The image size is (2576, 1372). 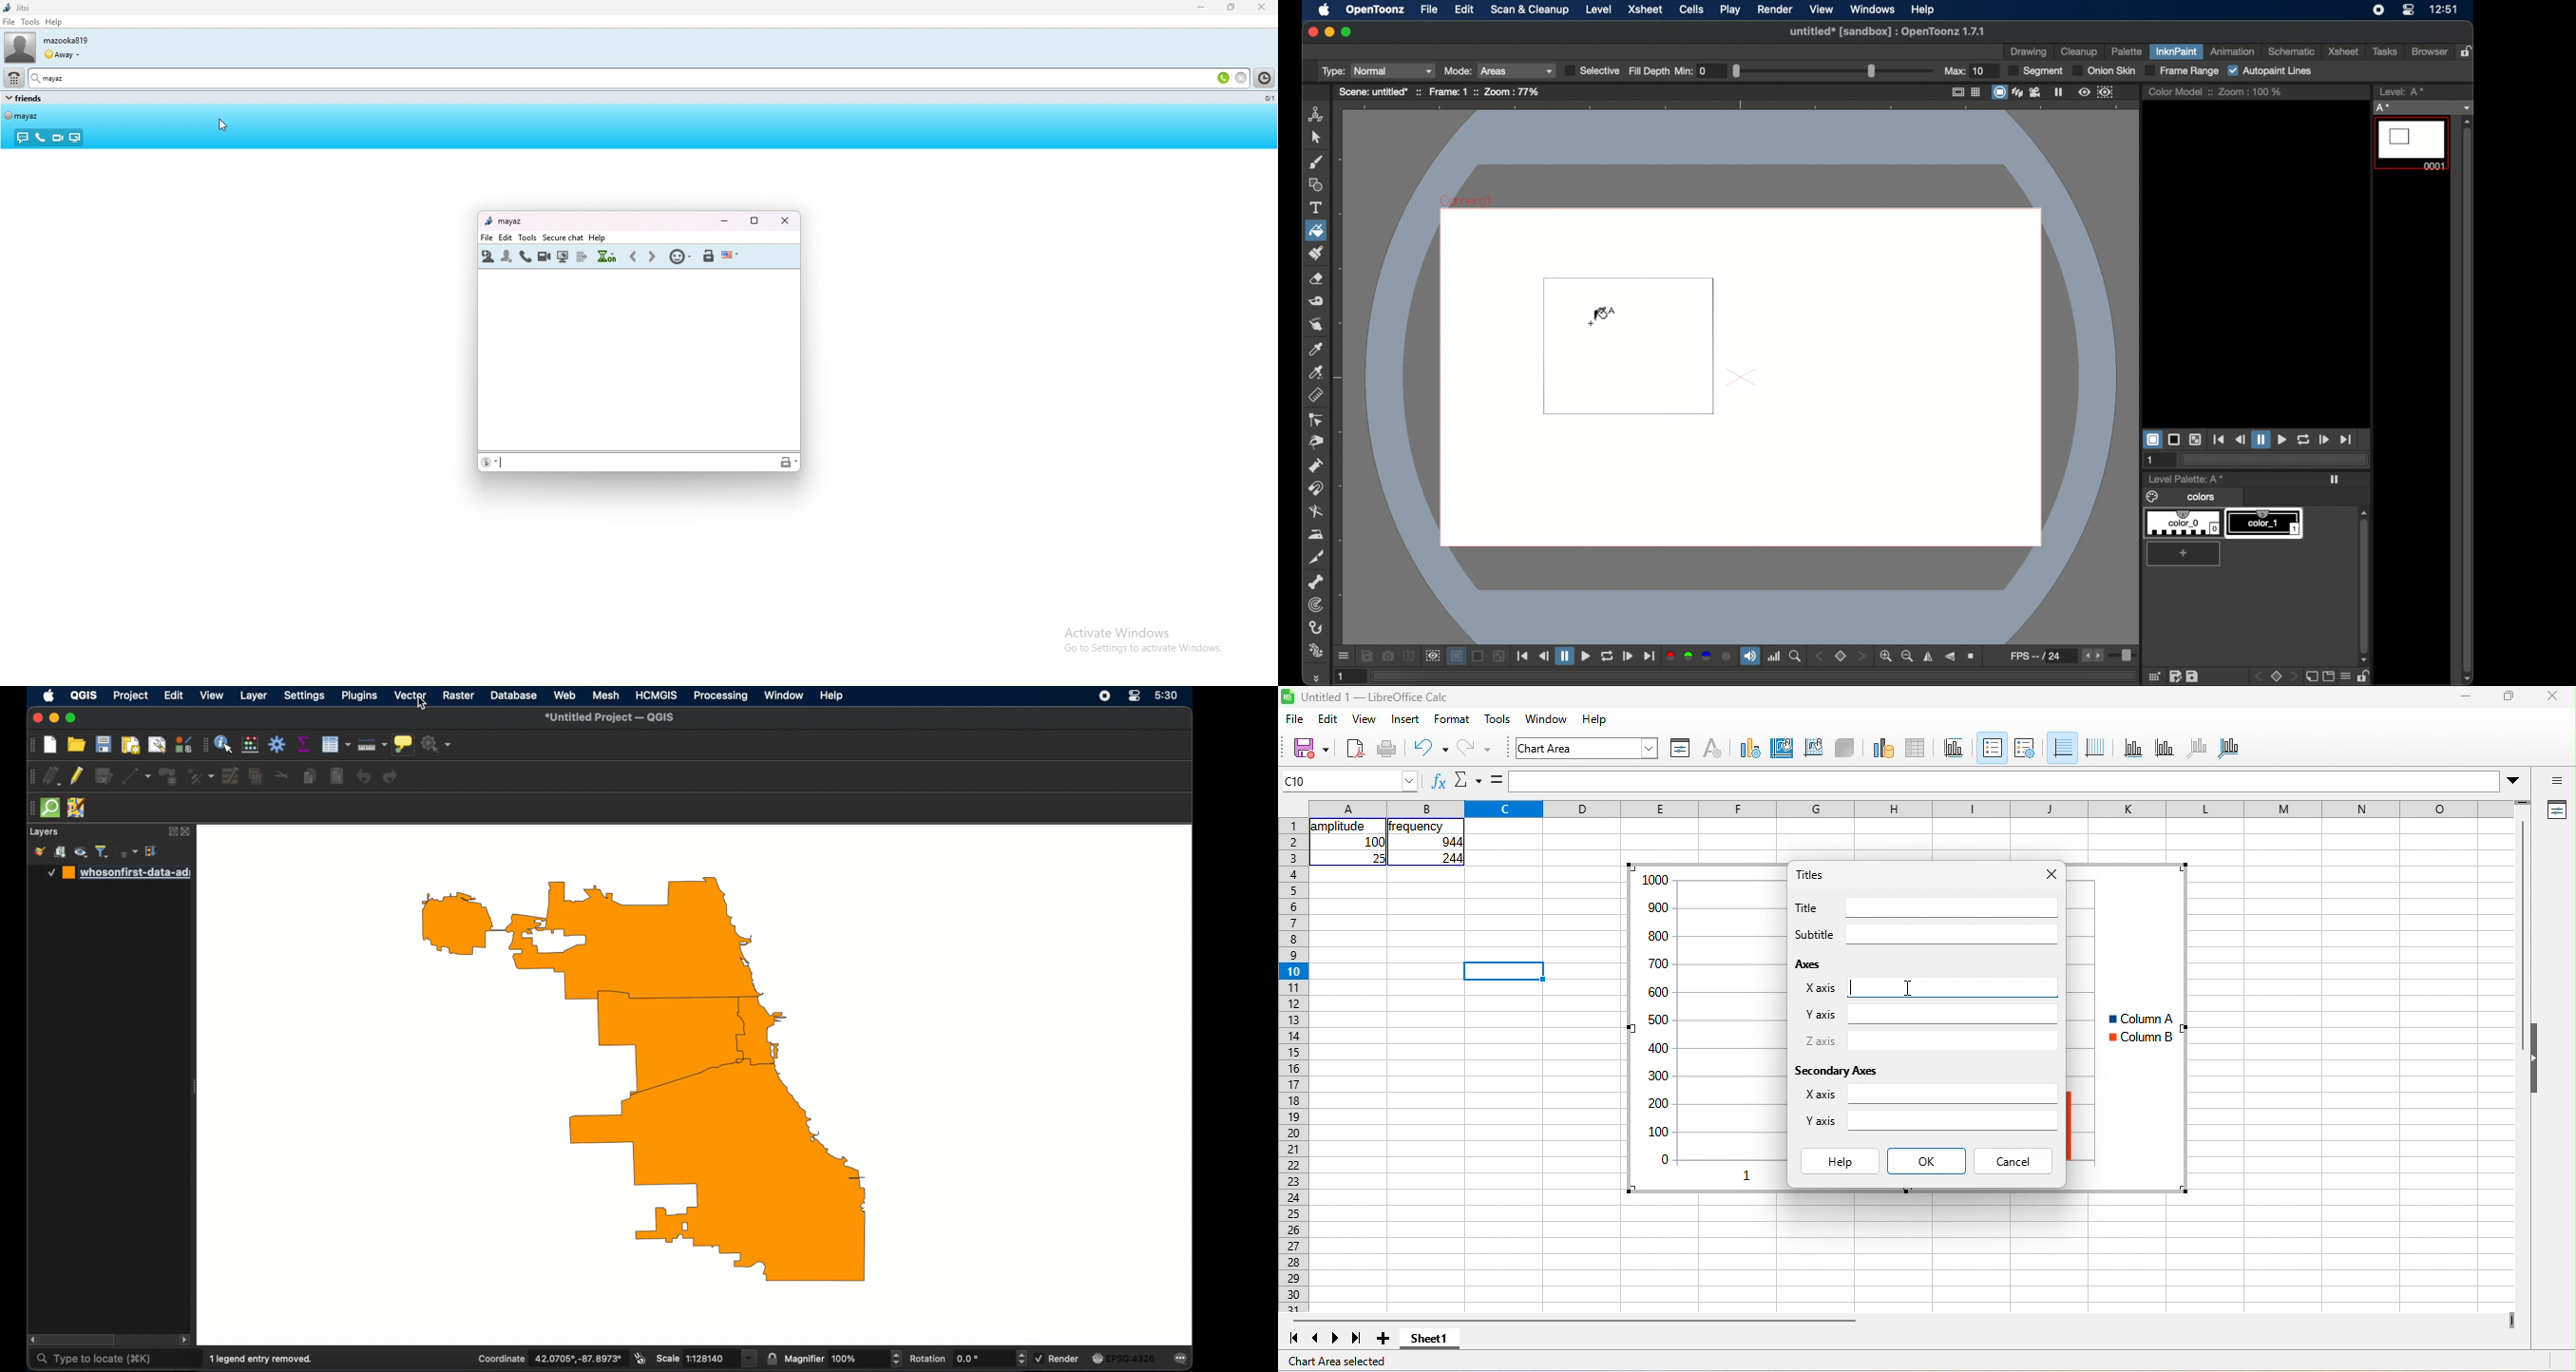 I want to click on minimize, so click(x=1329, y=32).